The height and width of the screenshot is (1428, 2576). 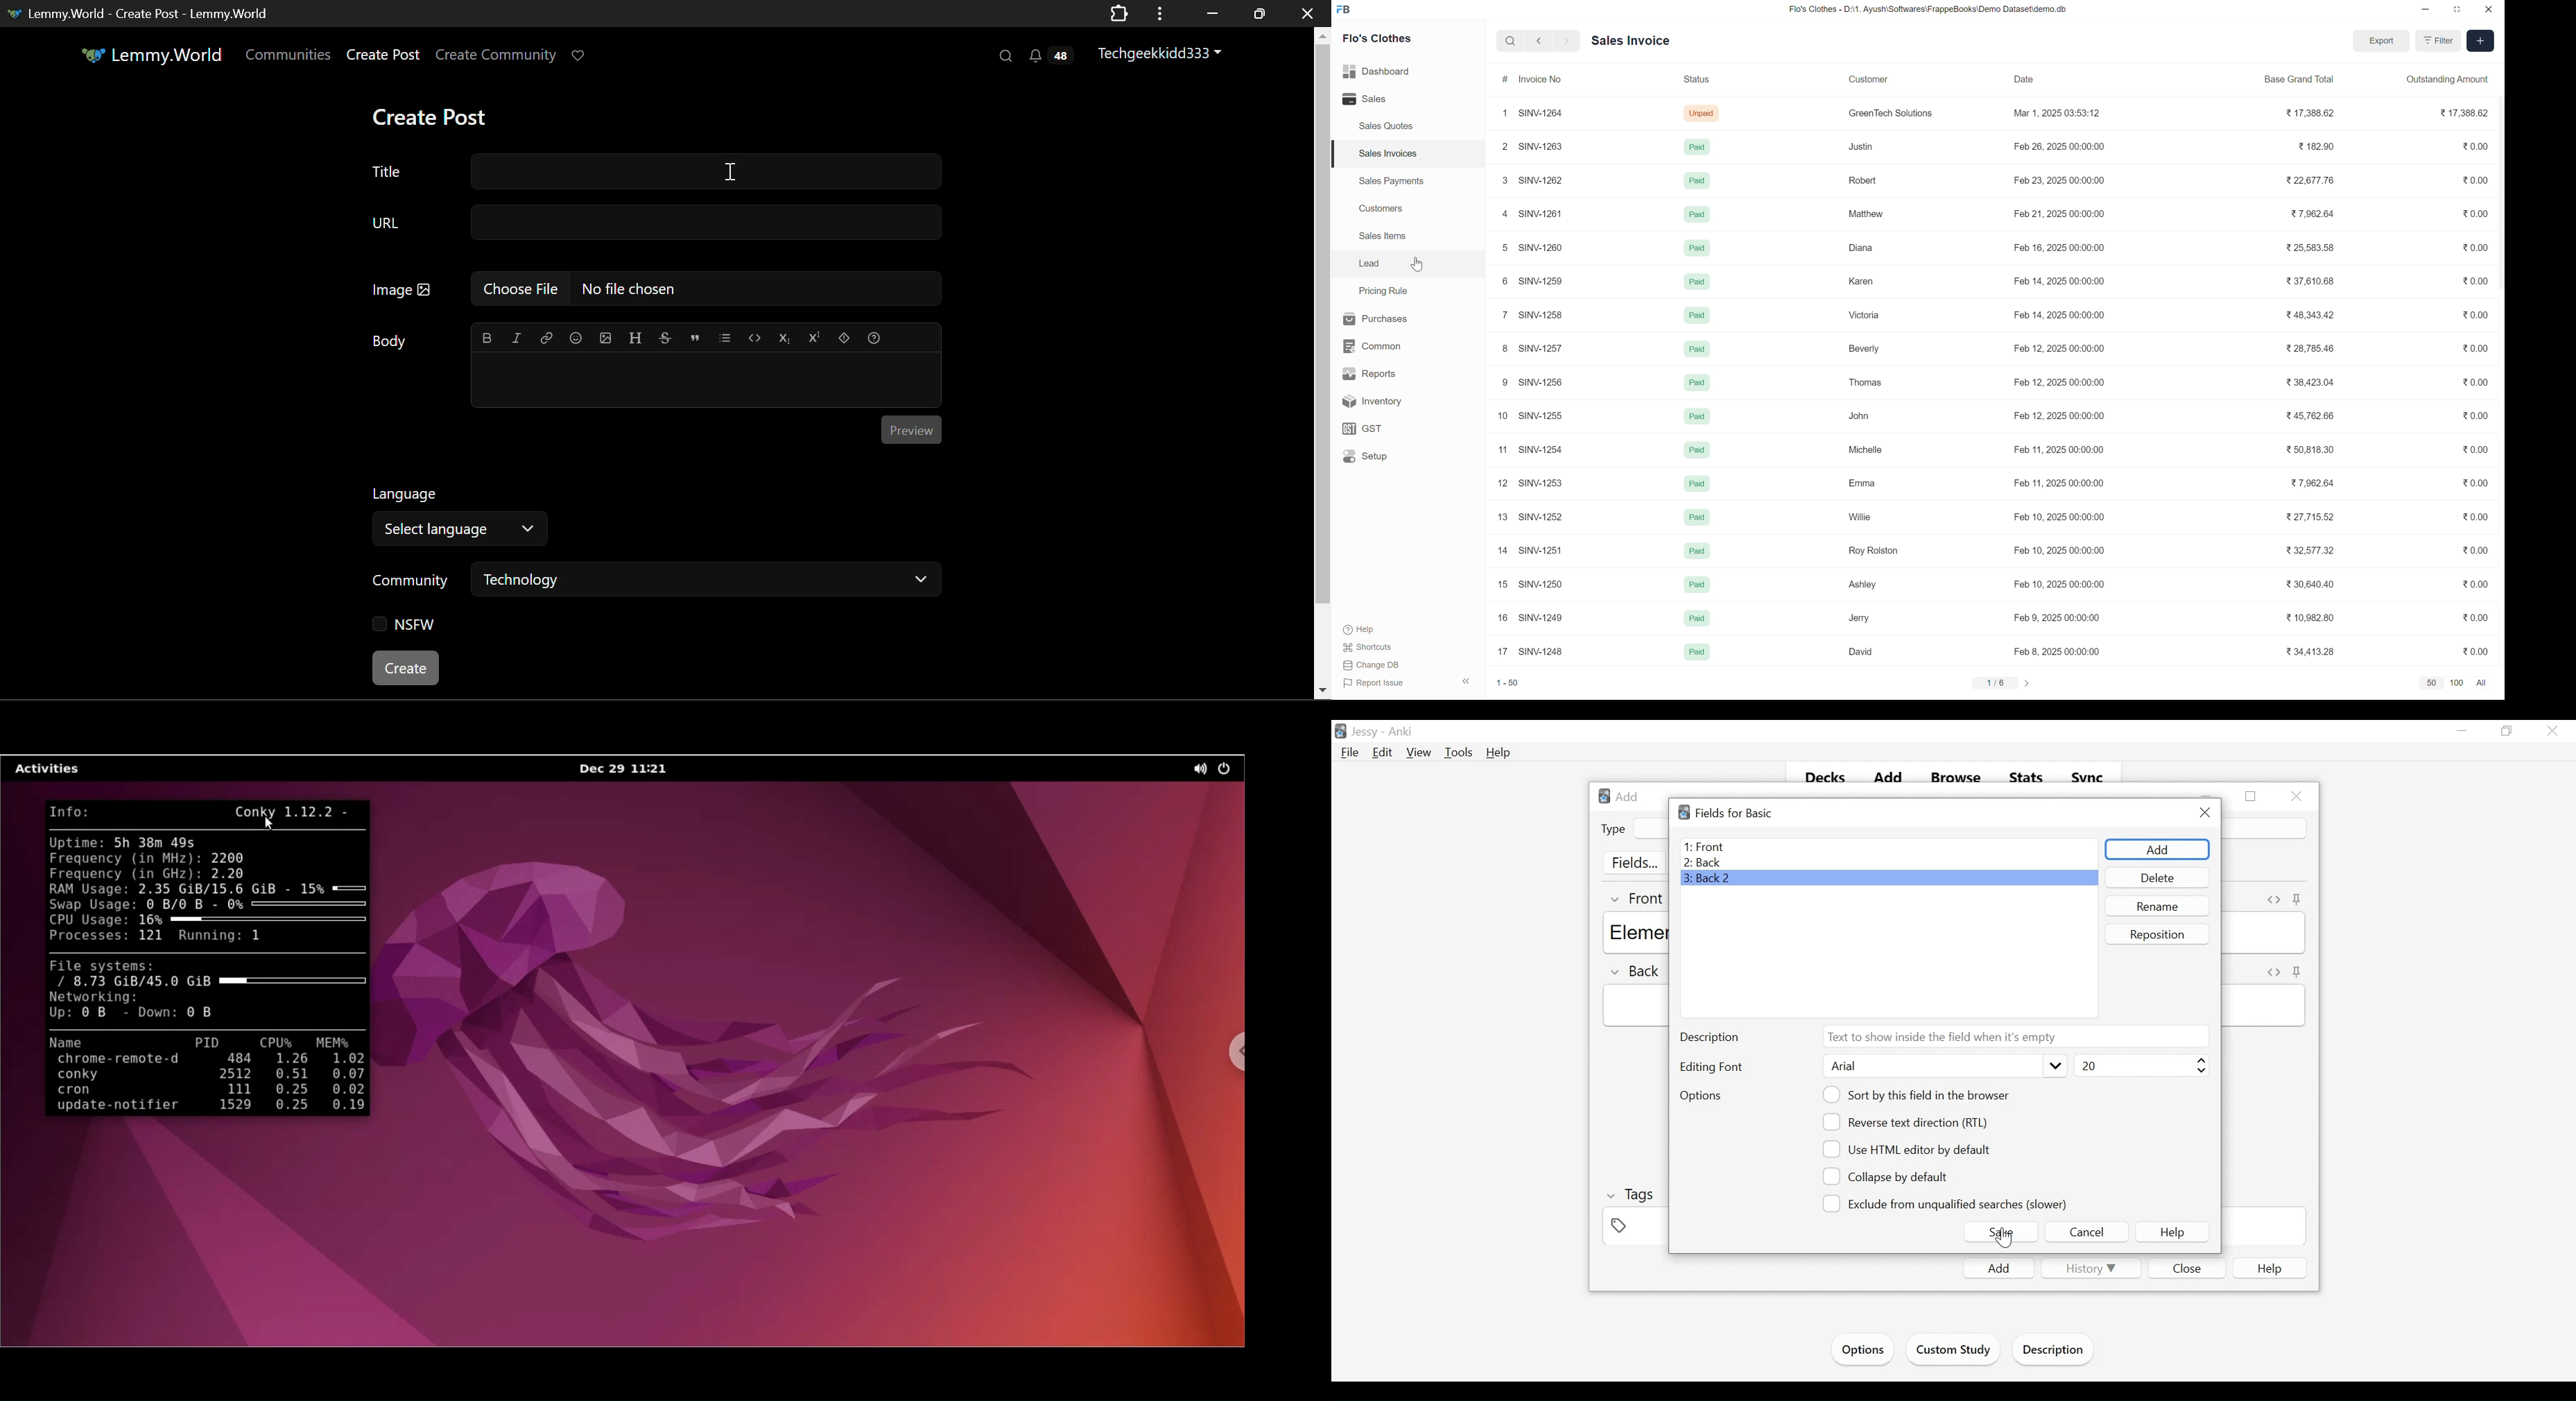 What do you see at coordinates (2061, 619) in the screenshot?
I see `Feb 9, 2025 00:00:00` at bounding box center [2061, 619].